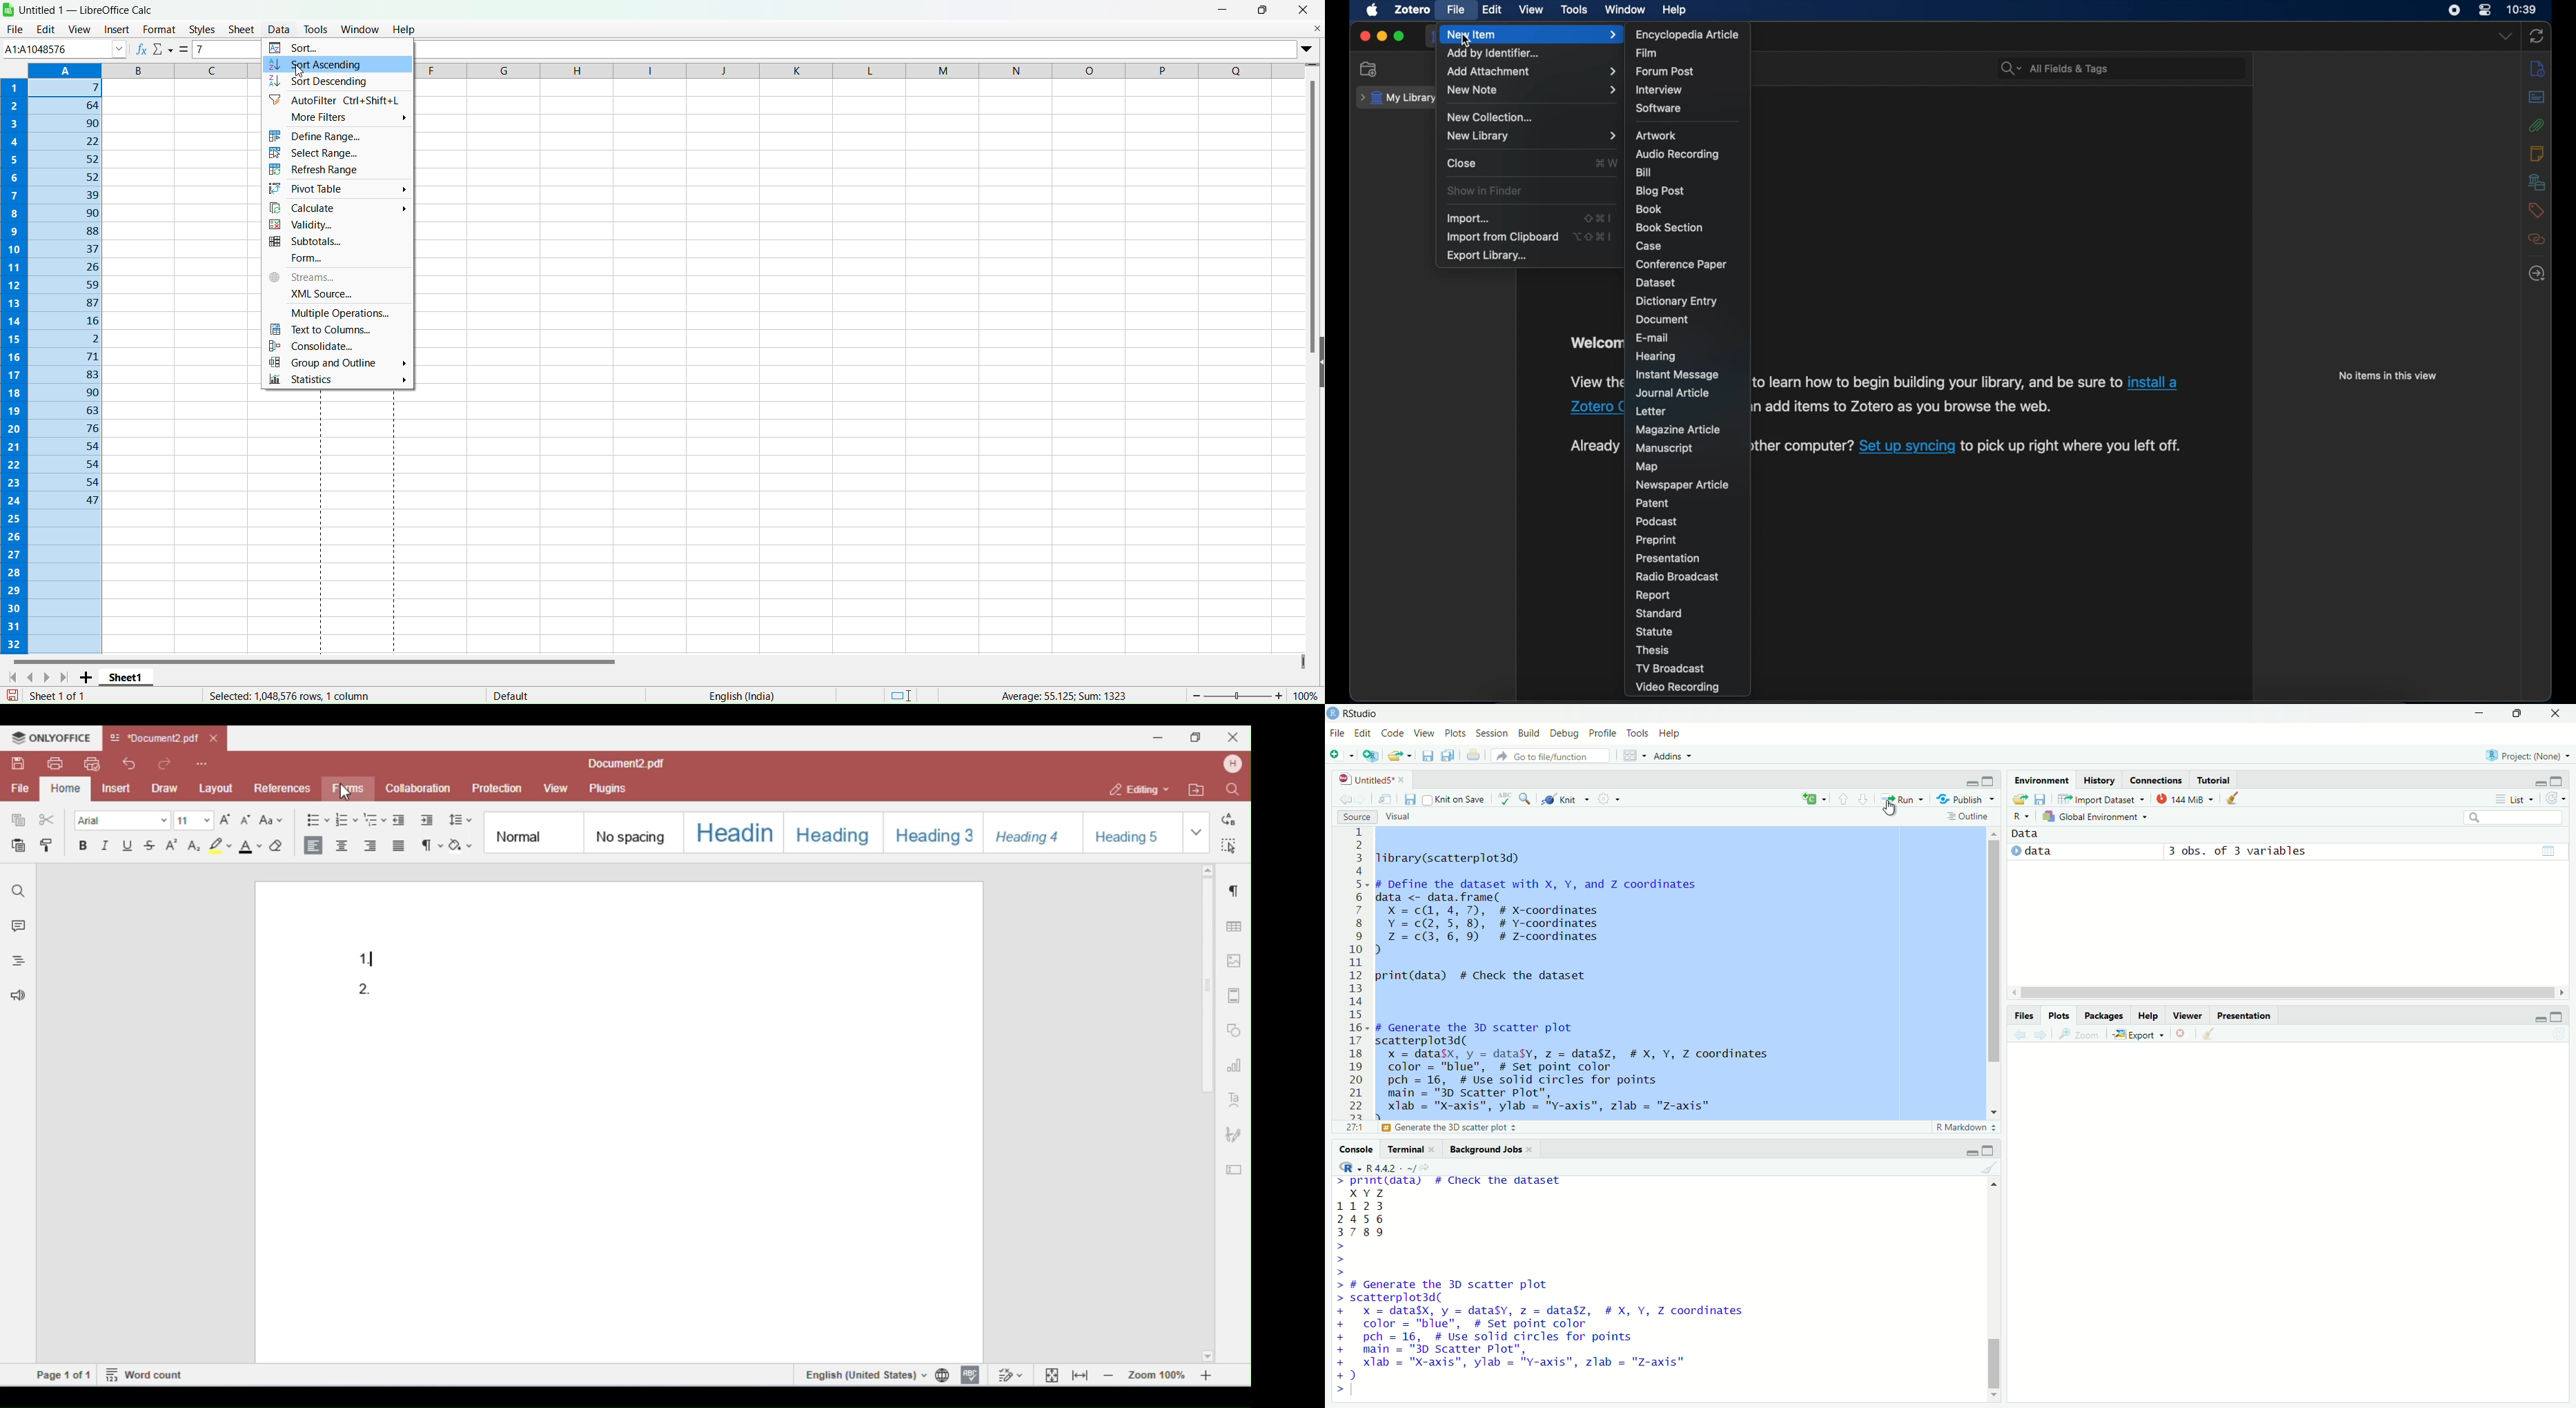 The height and width of the screenshot is (1428, 2576). I want to click on 3789, so click(1363, 1233).